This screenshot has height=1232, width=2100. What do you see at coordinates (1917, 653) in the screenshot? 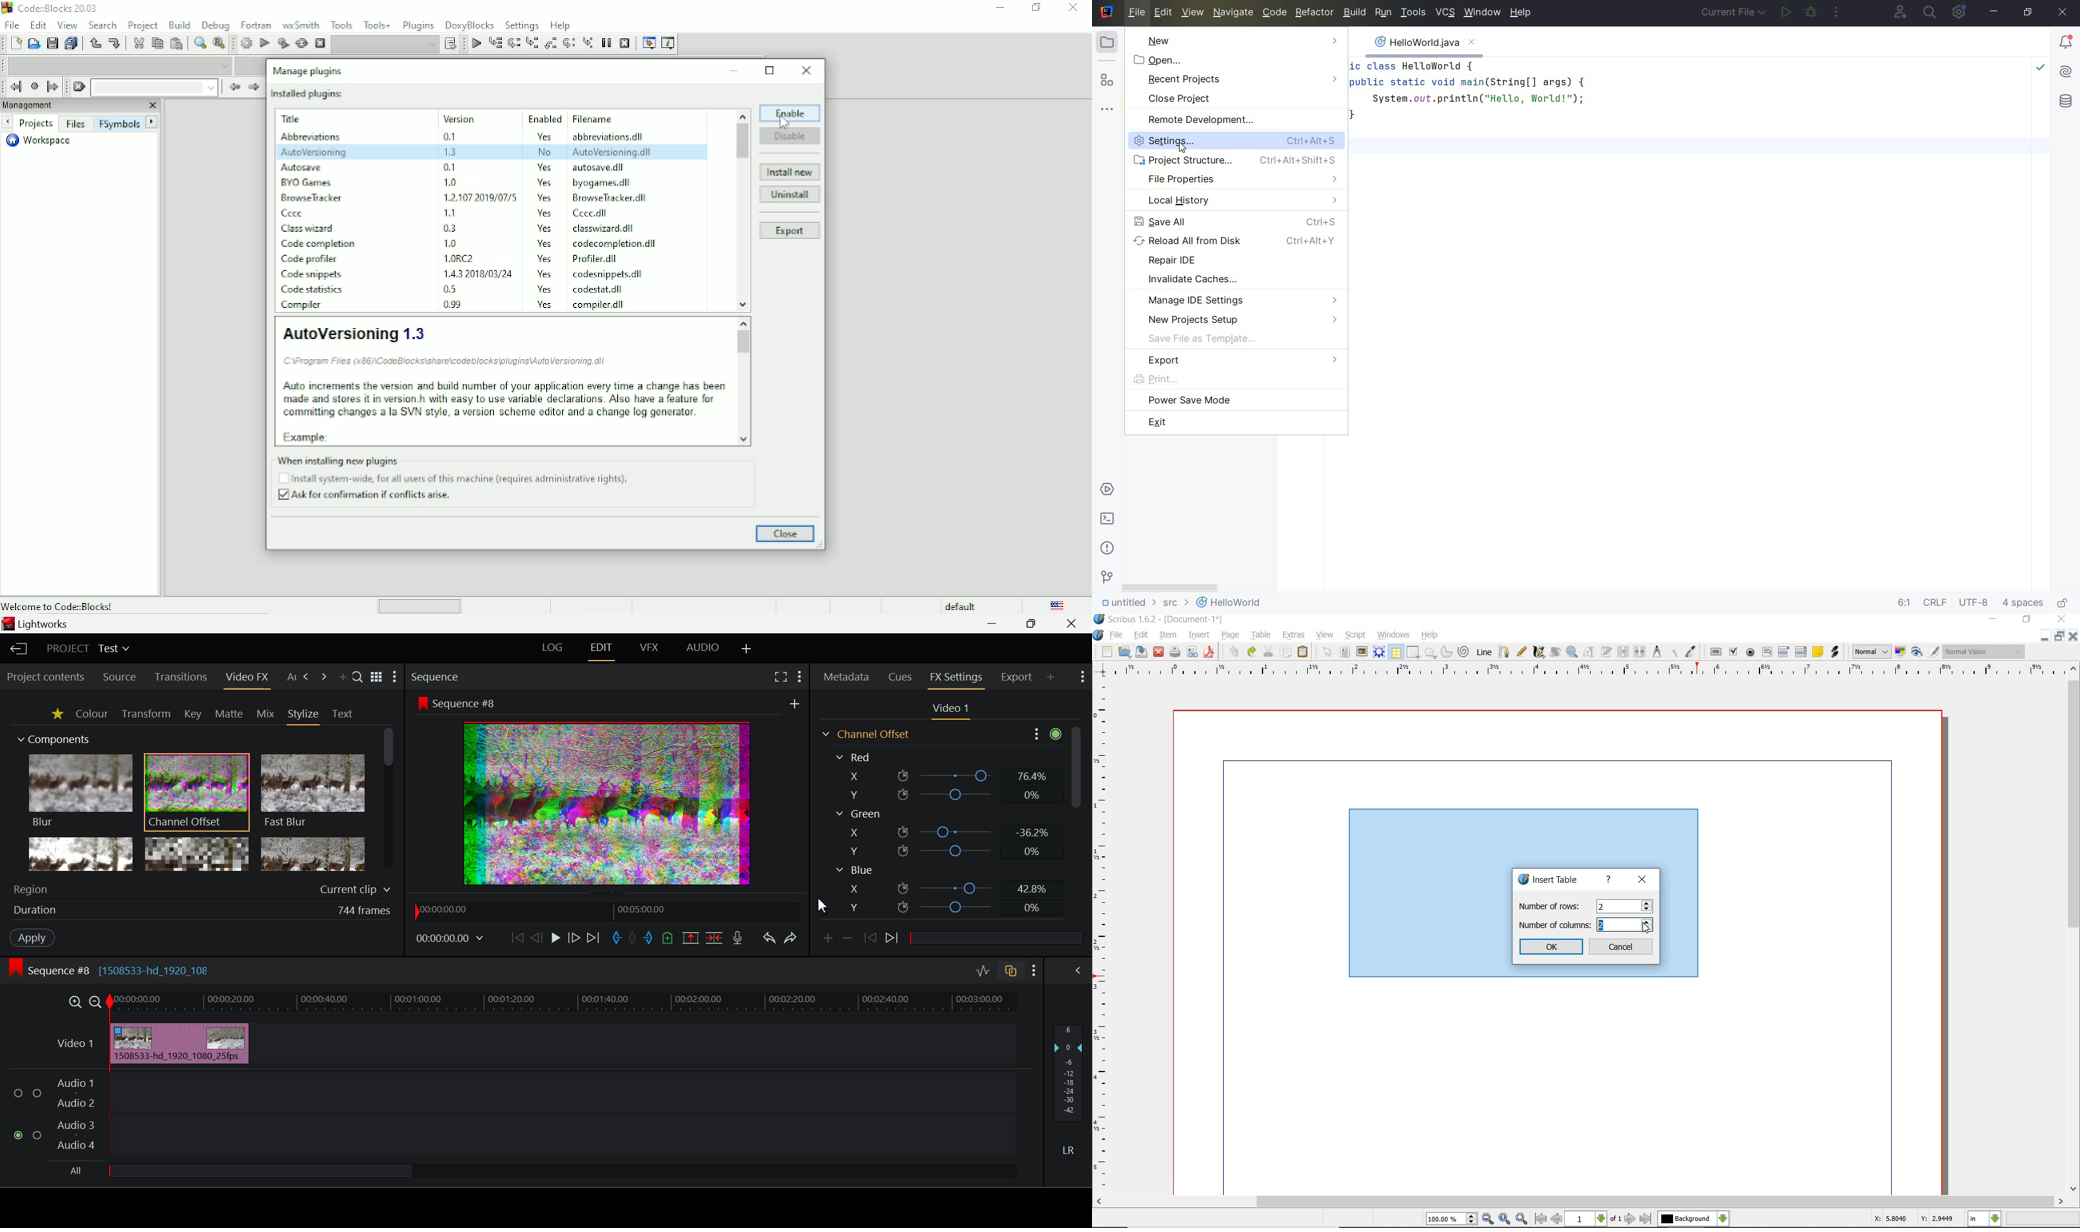
I see `preview mode` at bounding box center [1917, 653].